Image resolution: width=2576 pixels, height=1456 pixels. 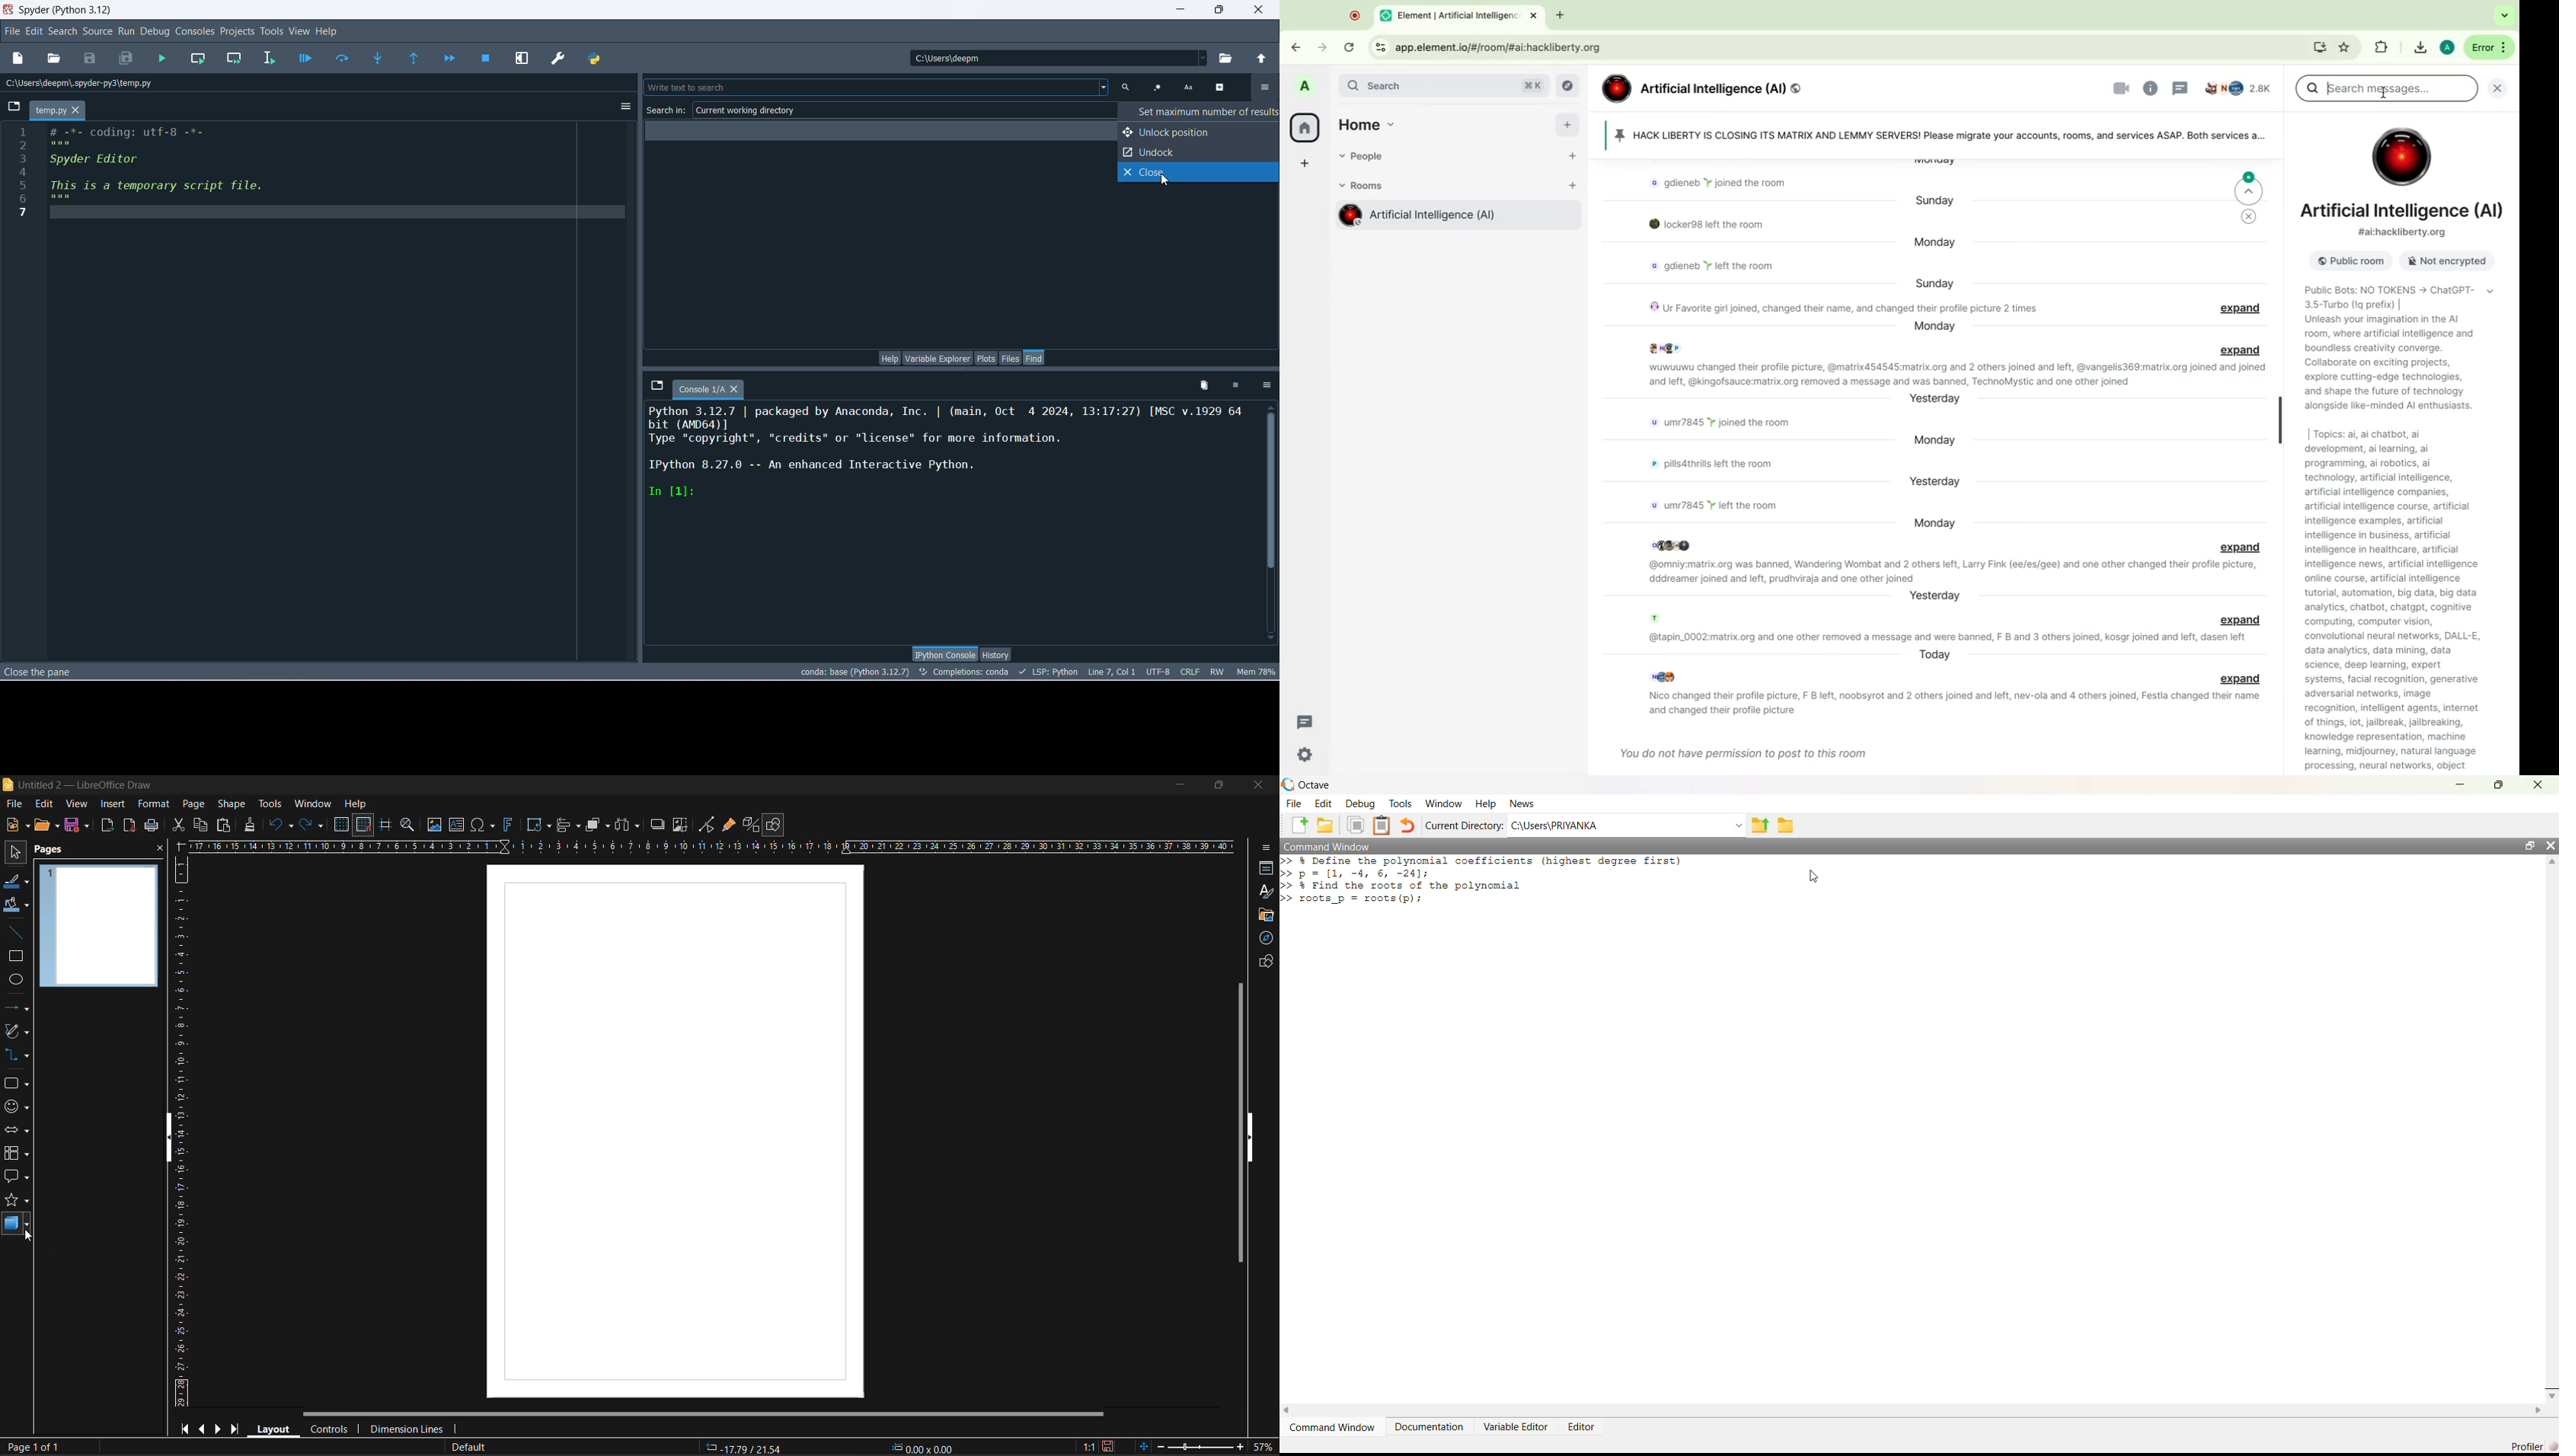 I want to click on run file, so click(x=164, y=59).